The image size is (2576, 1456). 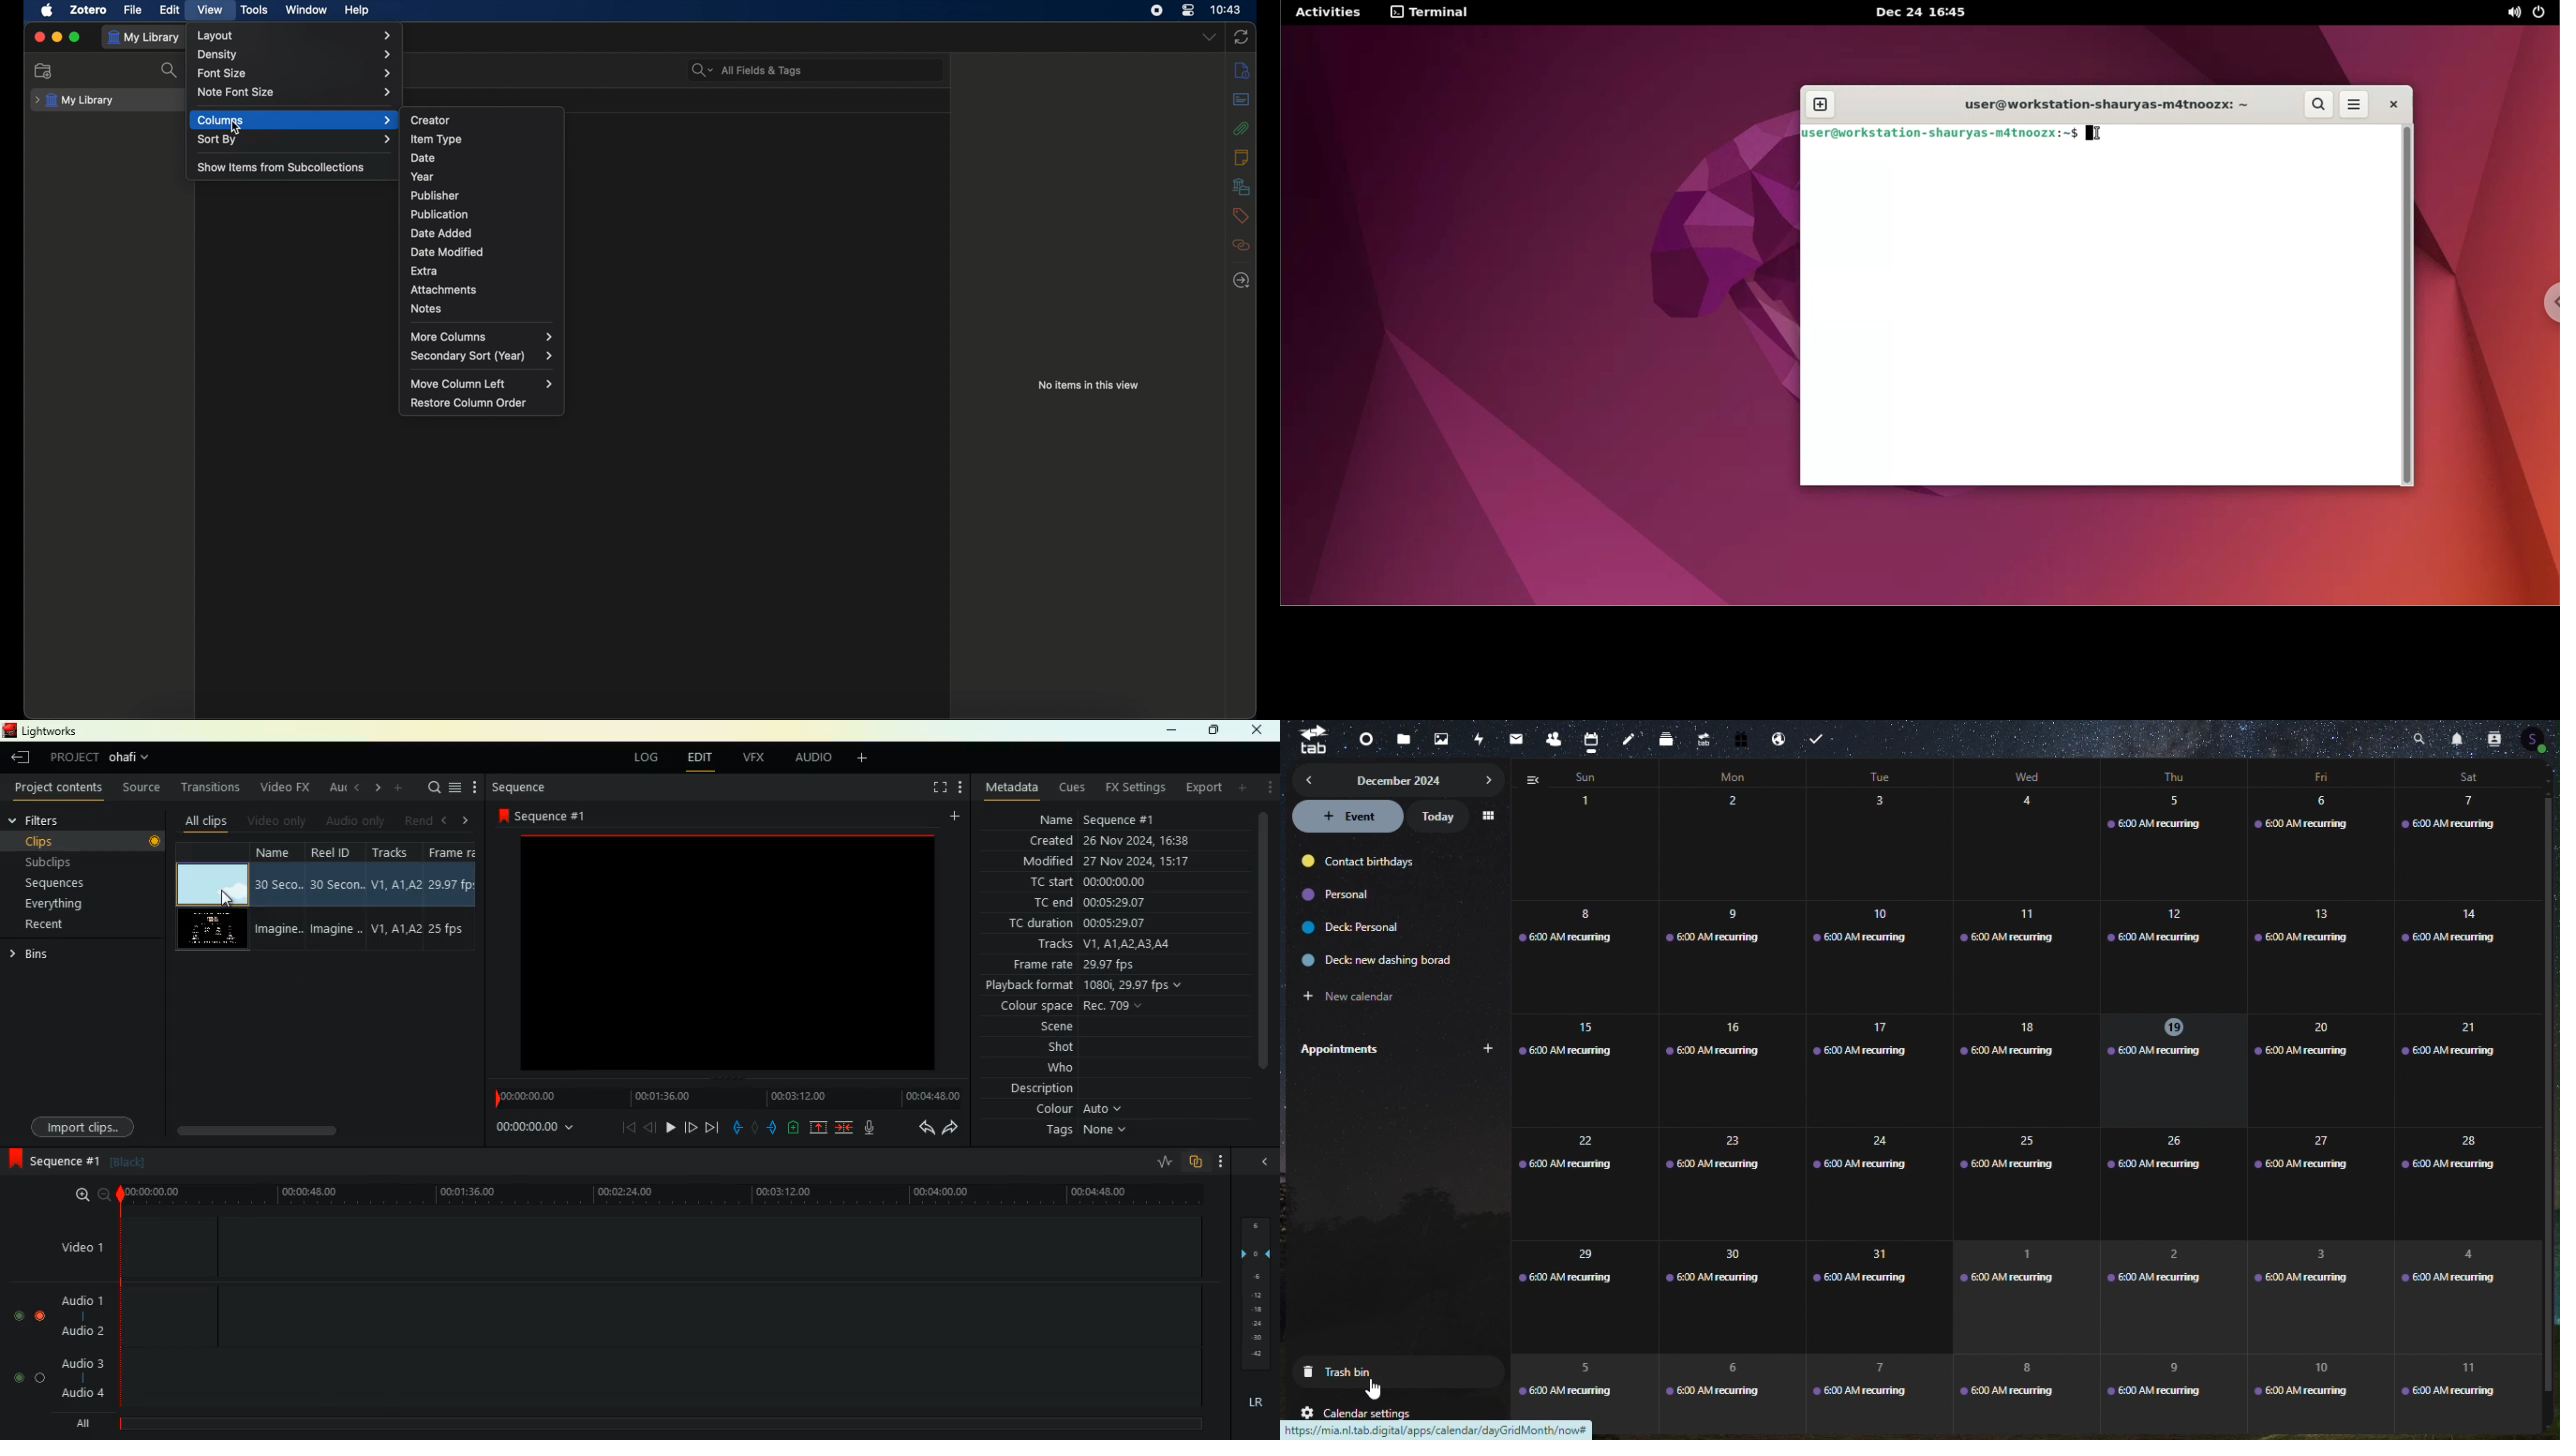 I want to click on 10, so click(x=2314, y=1393).